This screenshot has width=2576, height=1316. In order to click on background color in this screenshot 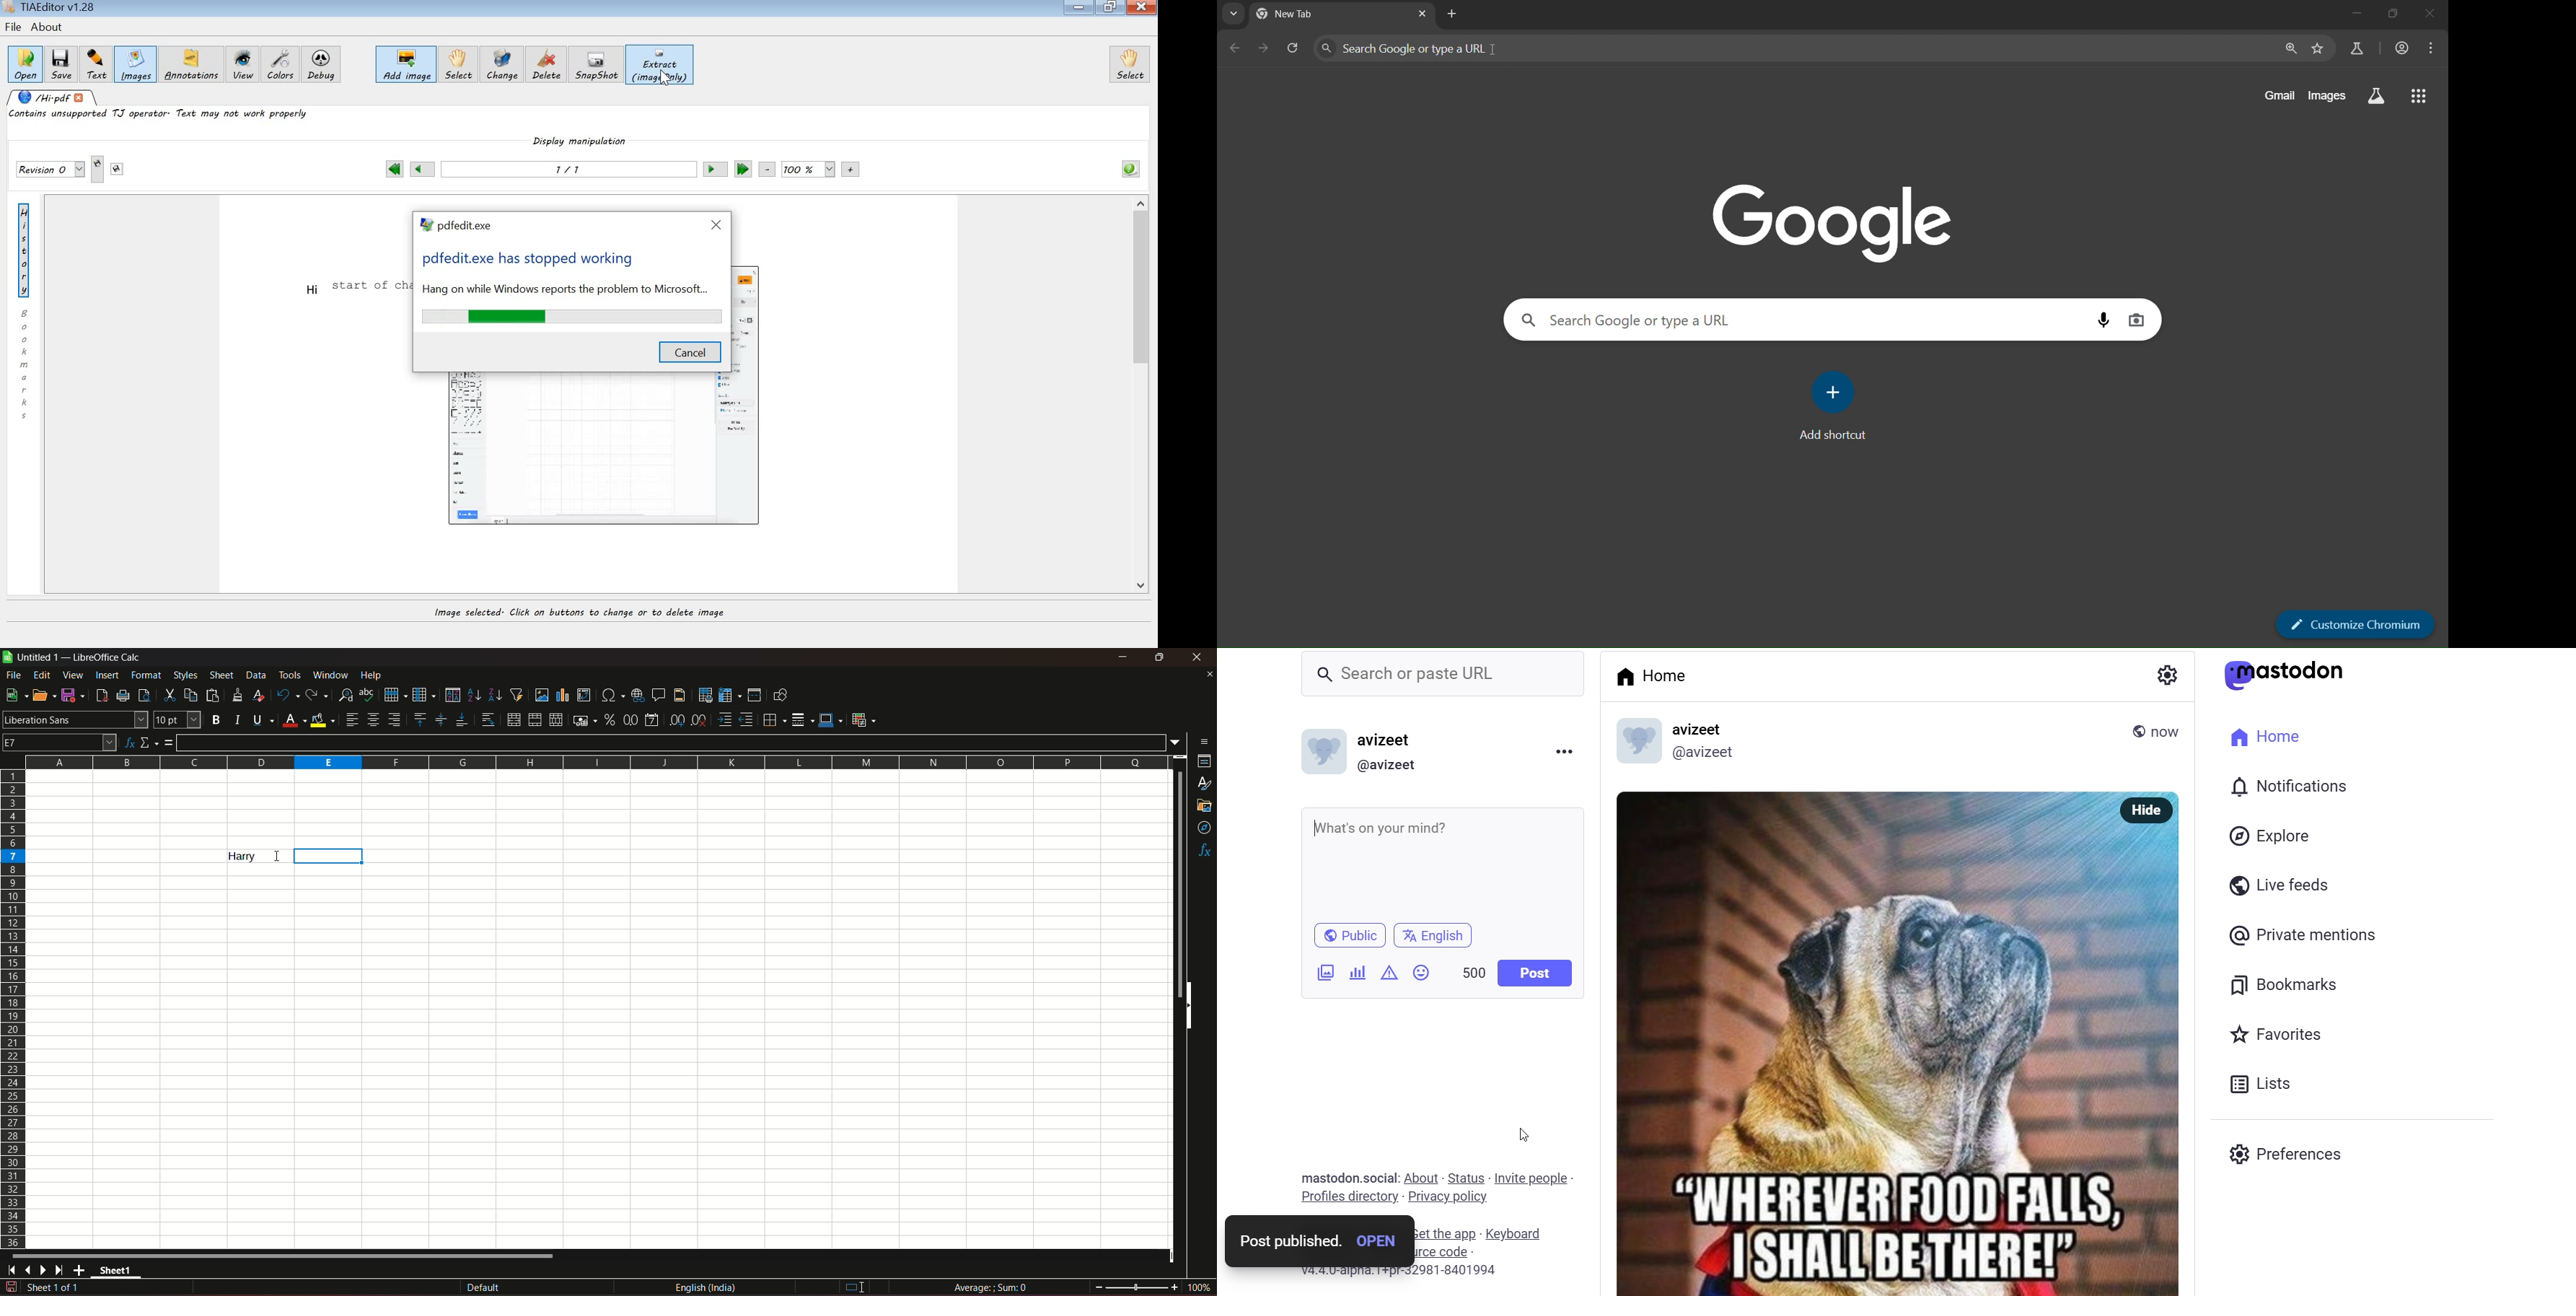, I will do `click(323, 720)`.